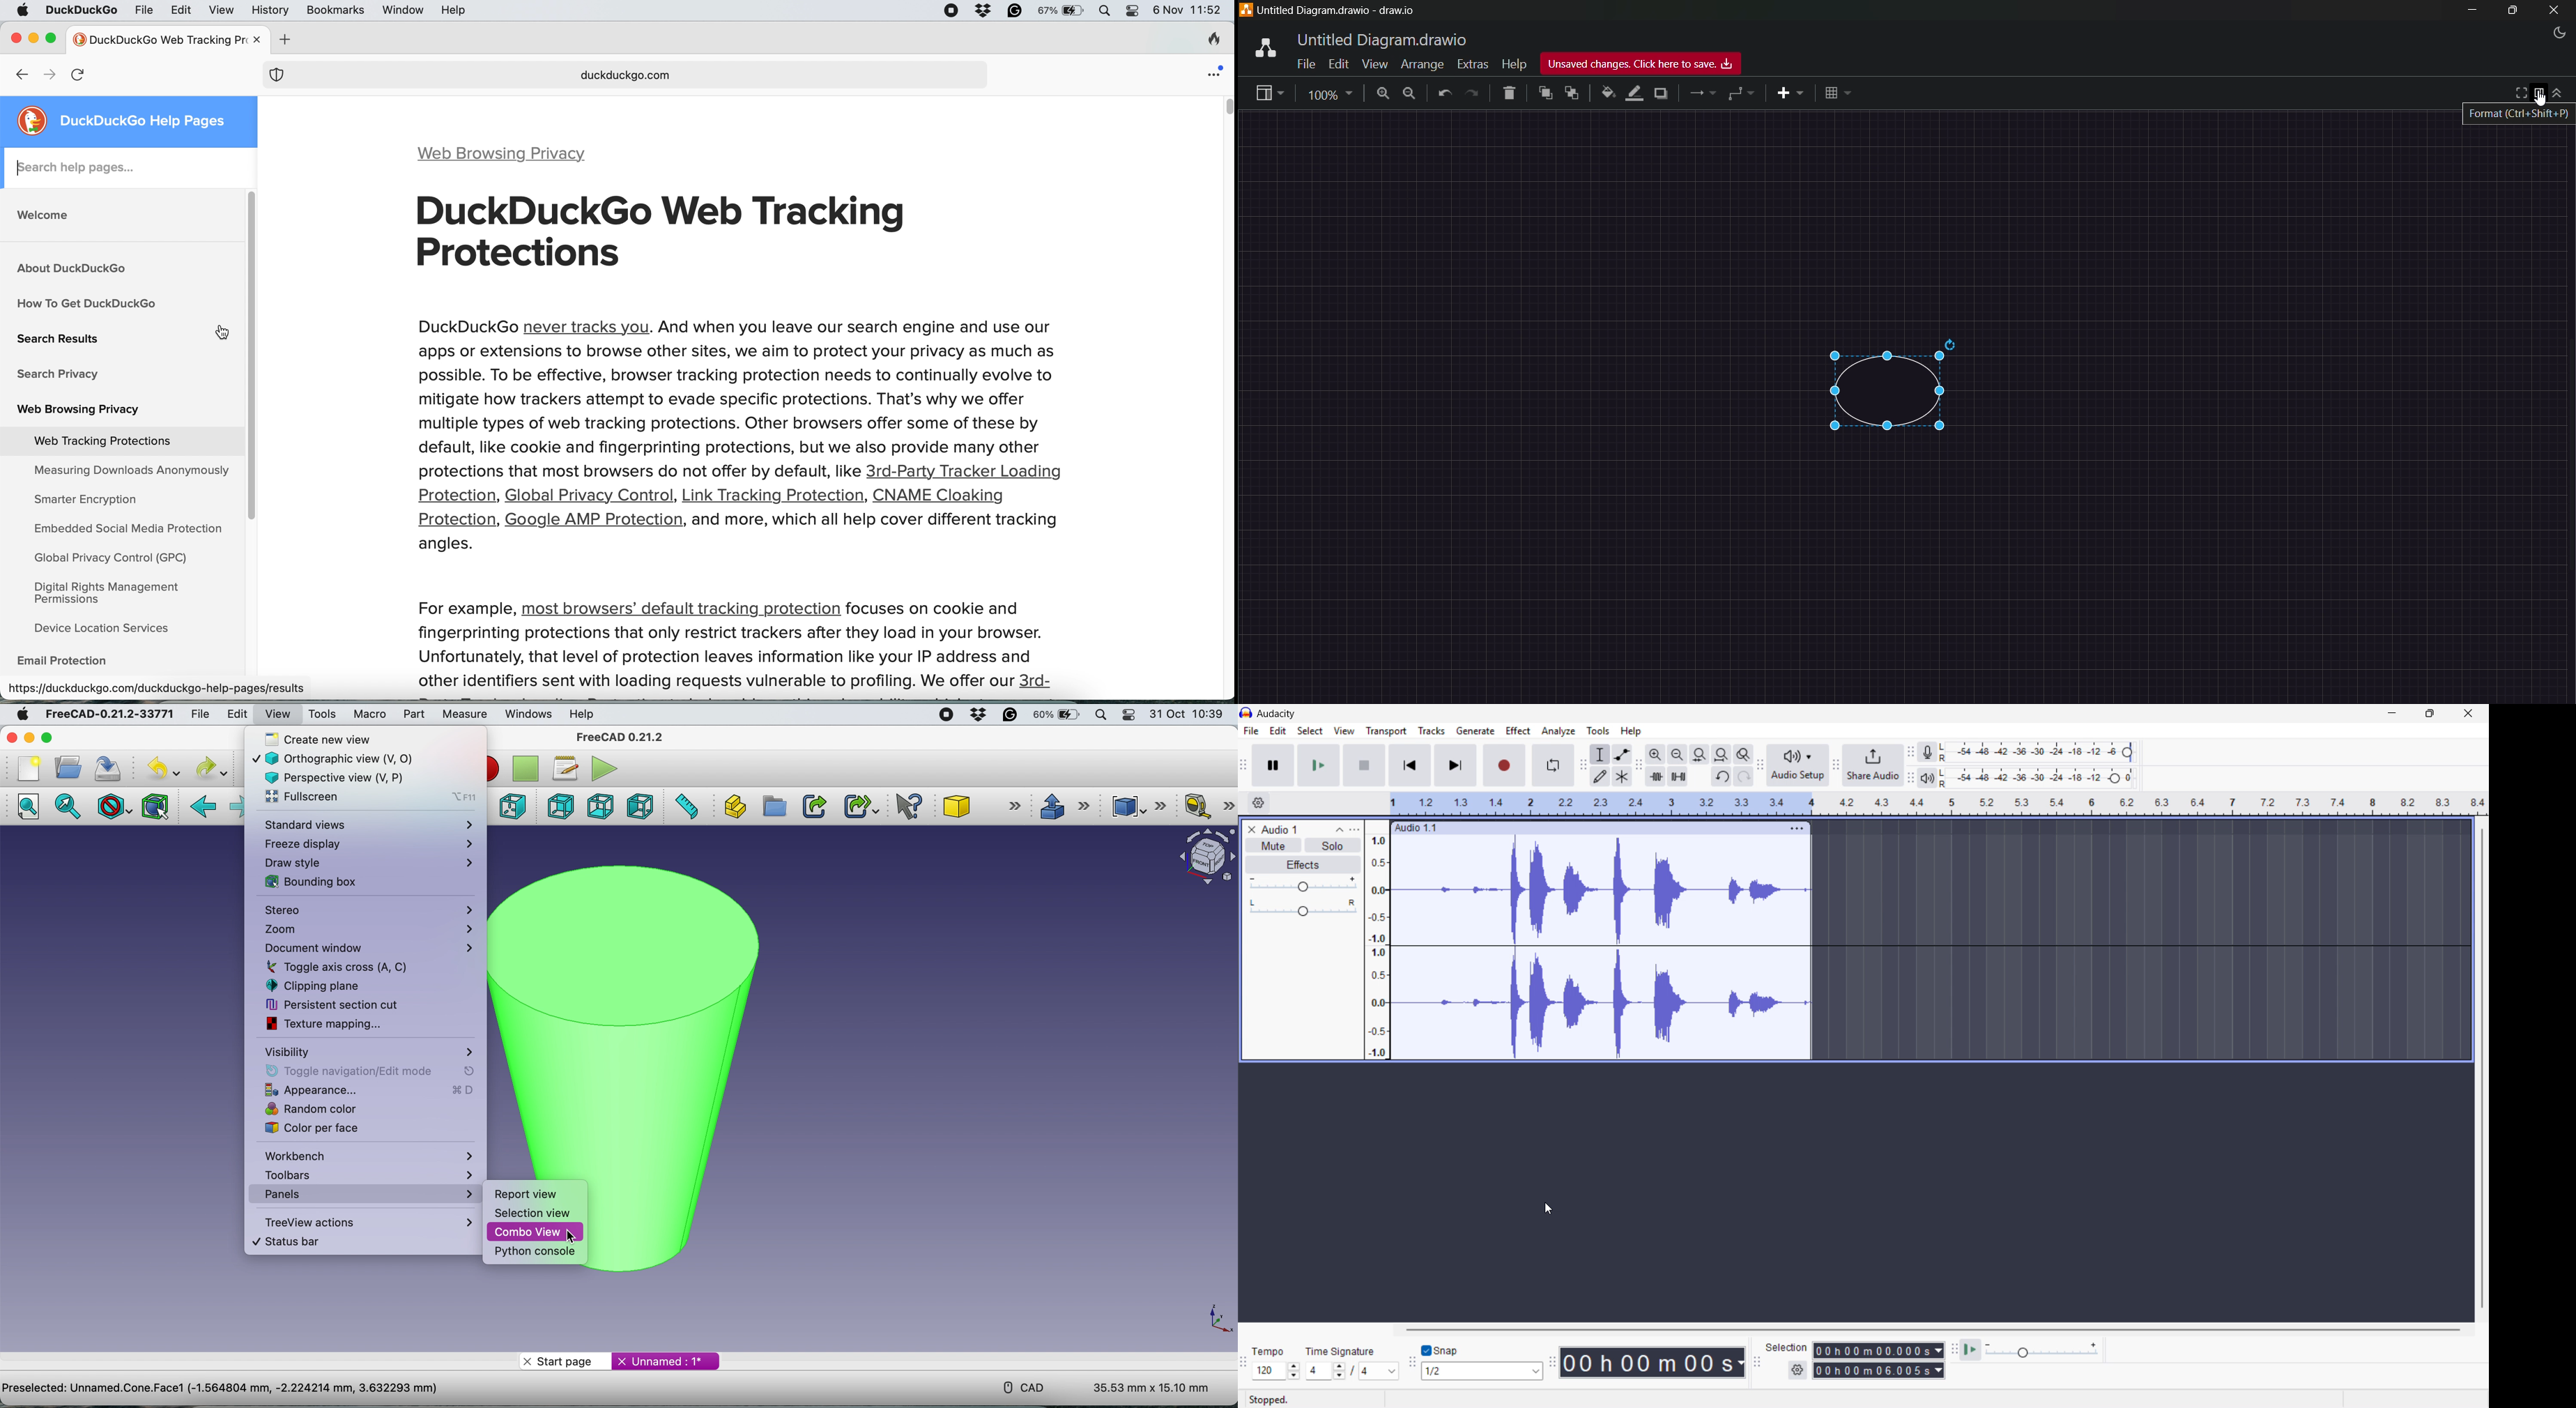 The width and height of the screenshot is (2576, 1428). What do you see at coordinates (269, 10) in the screenshot?
I see `history` at bounding box center [269, 10].